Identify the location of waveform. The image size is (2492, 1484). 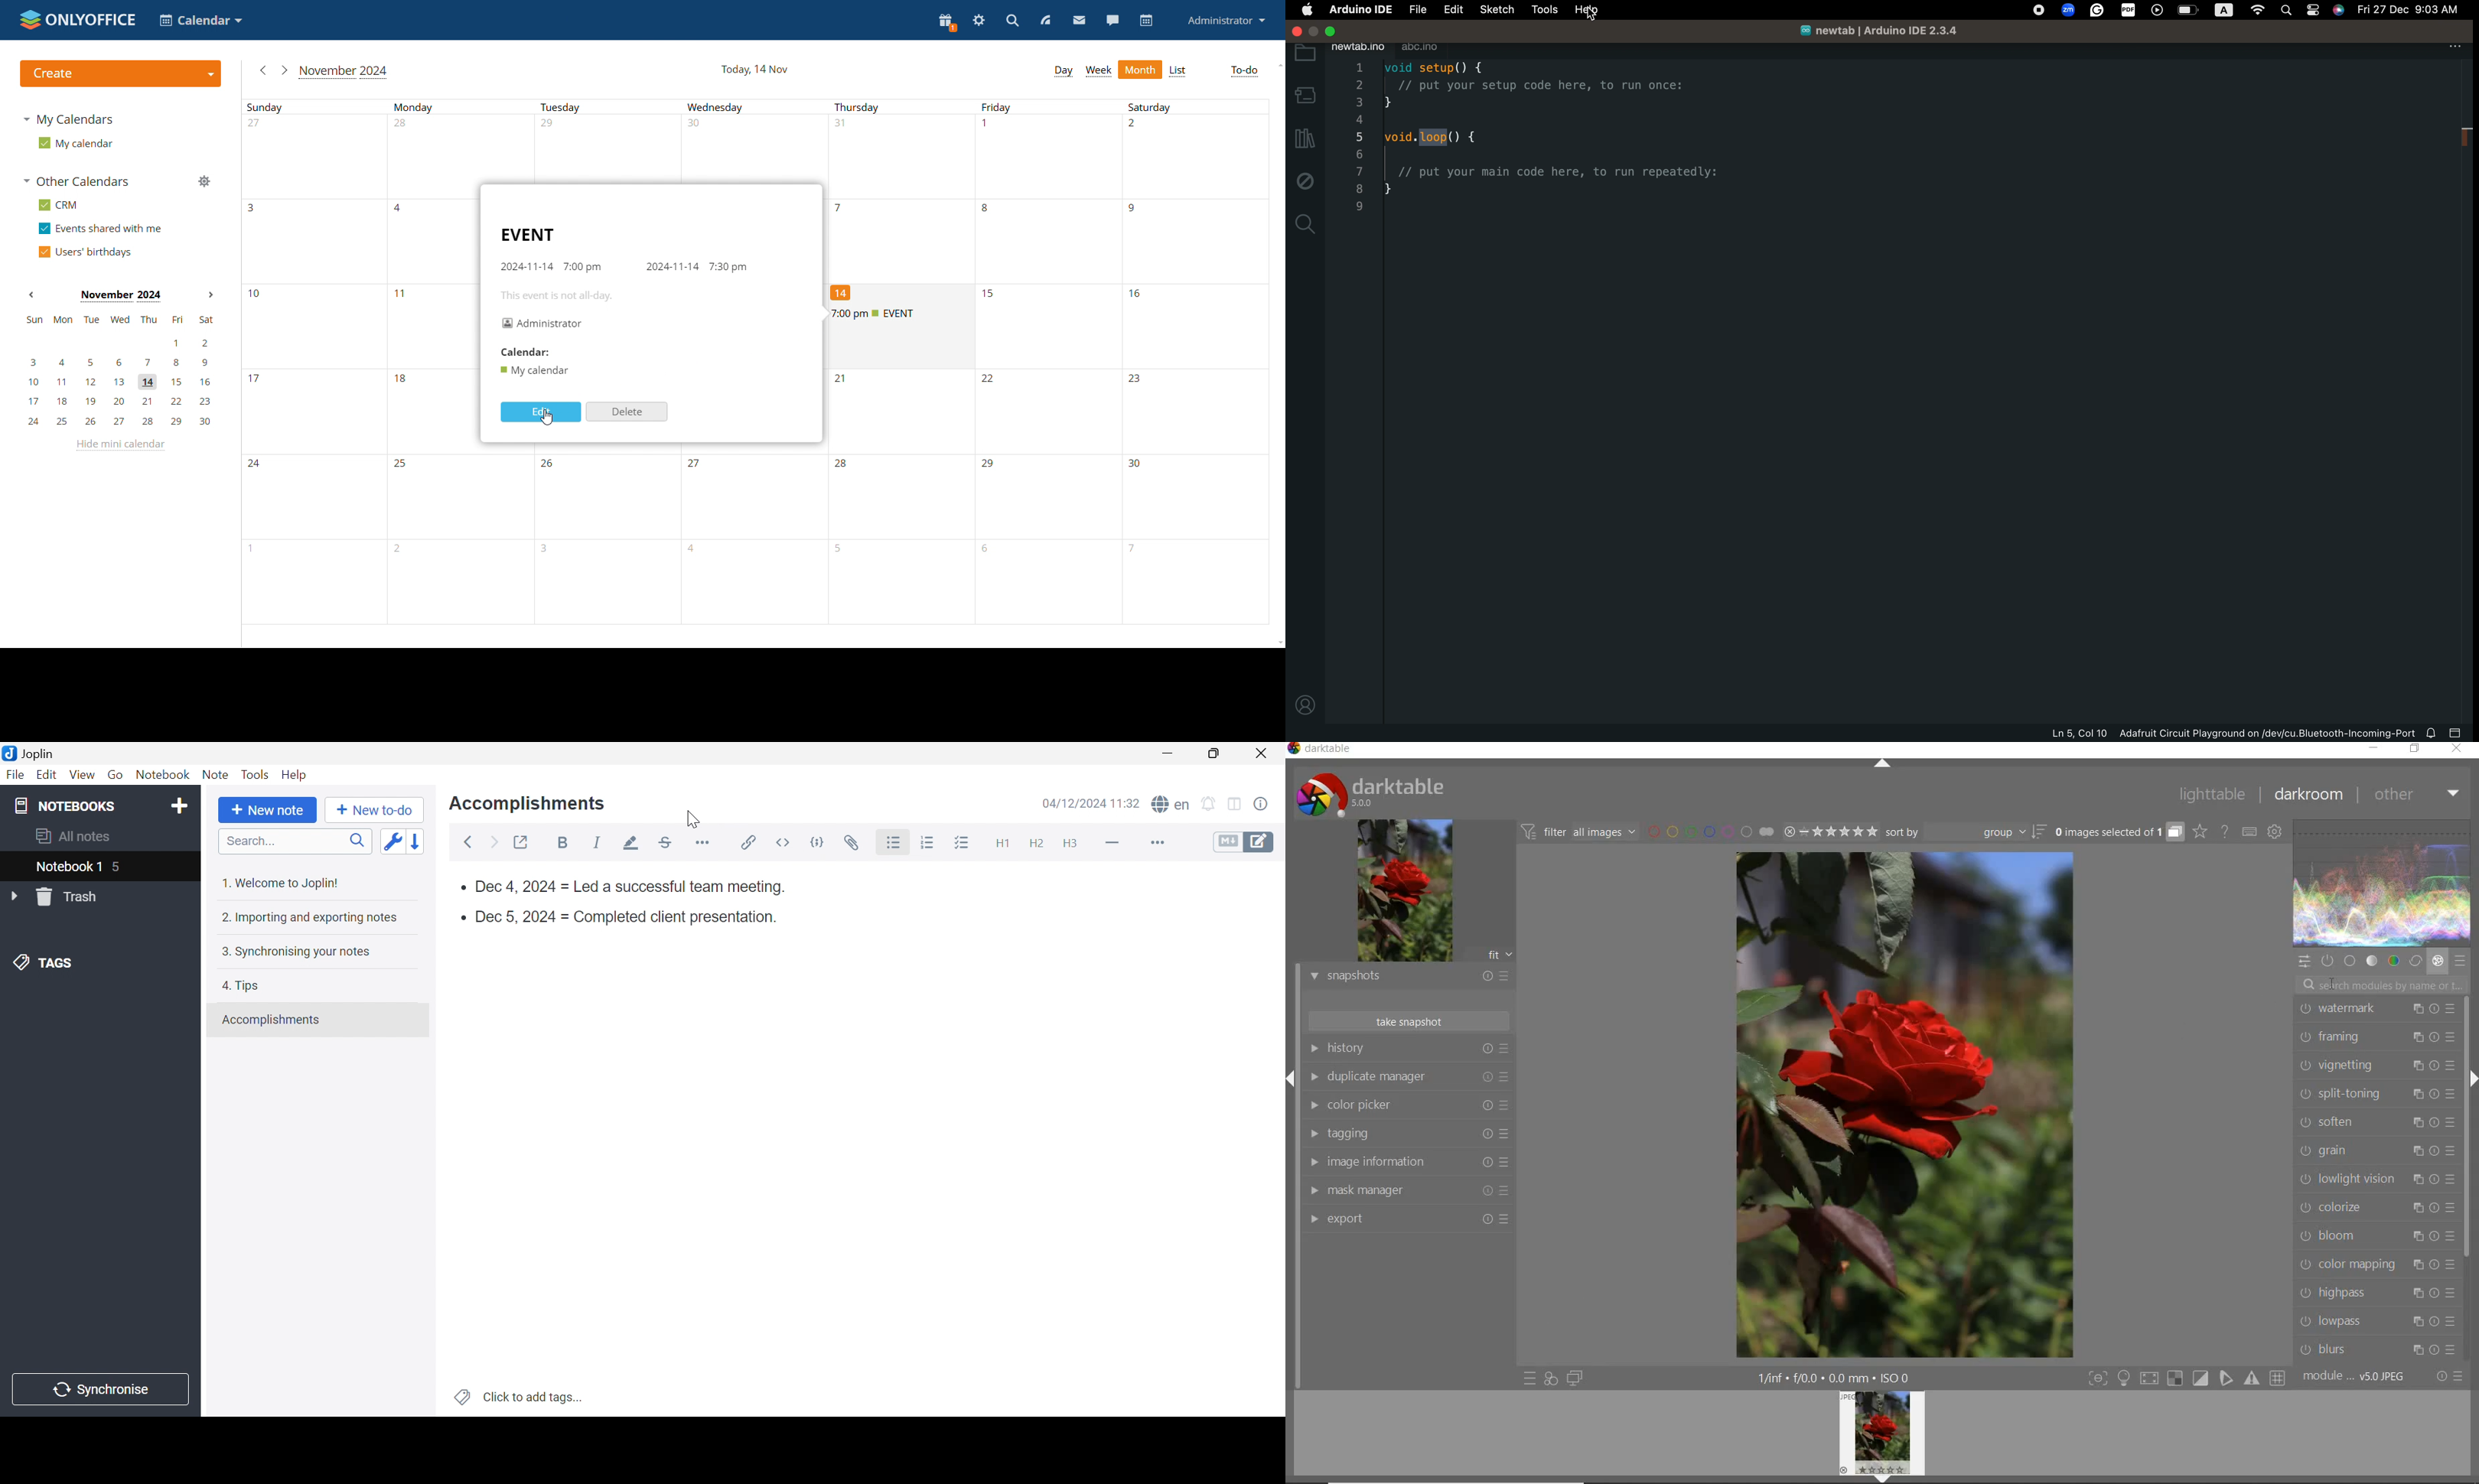
(2383, 881).